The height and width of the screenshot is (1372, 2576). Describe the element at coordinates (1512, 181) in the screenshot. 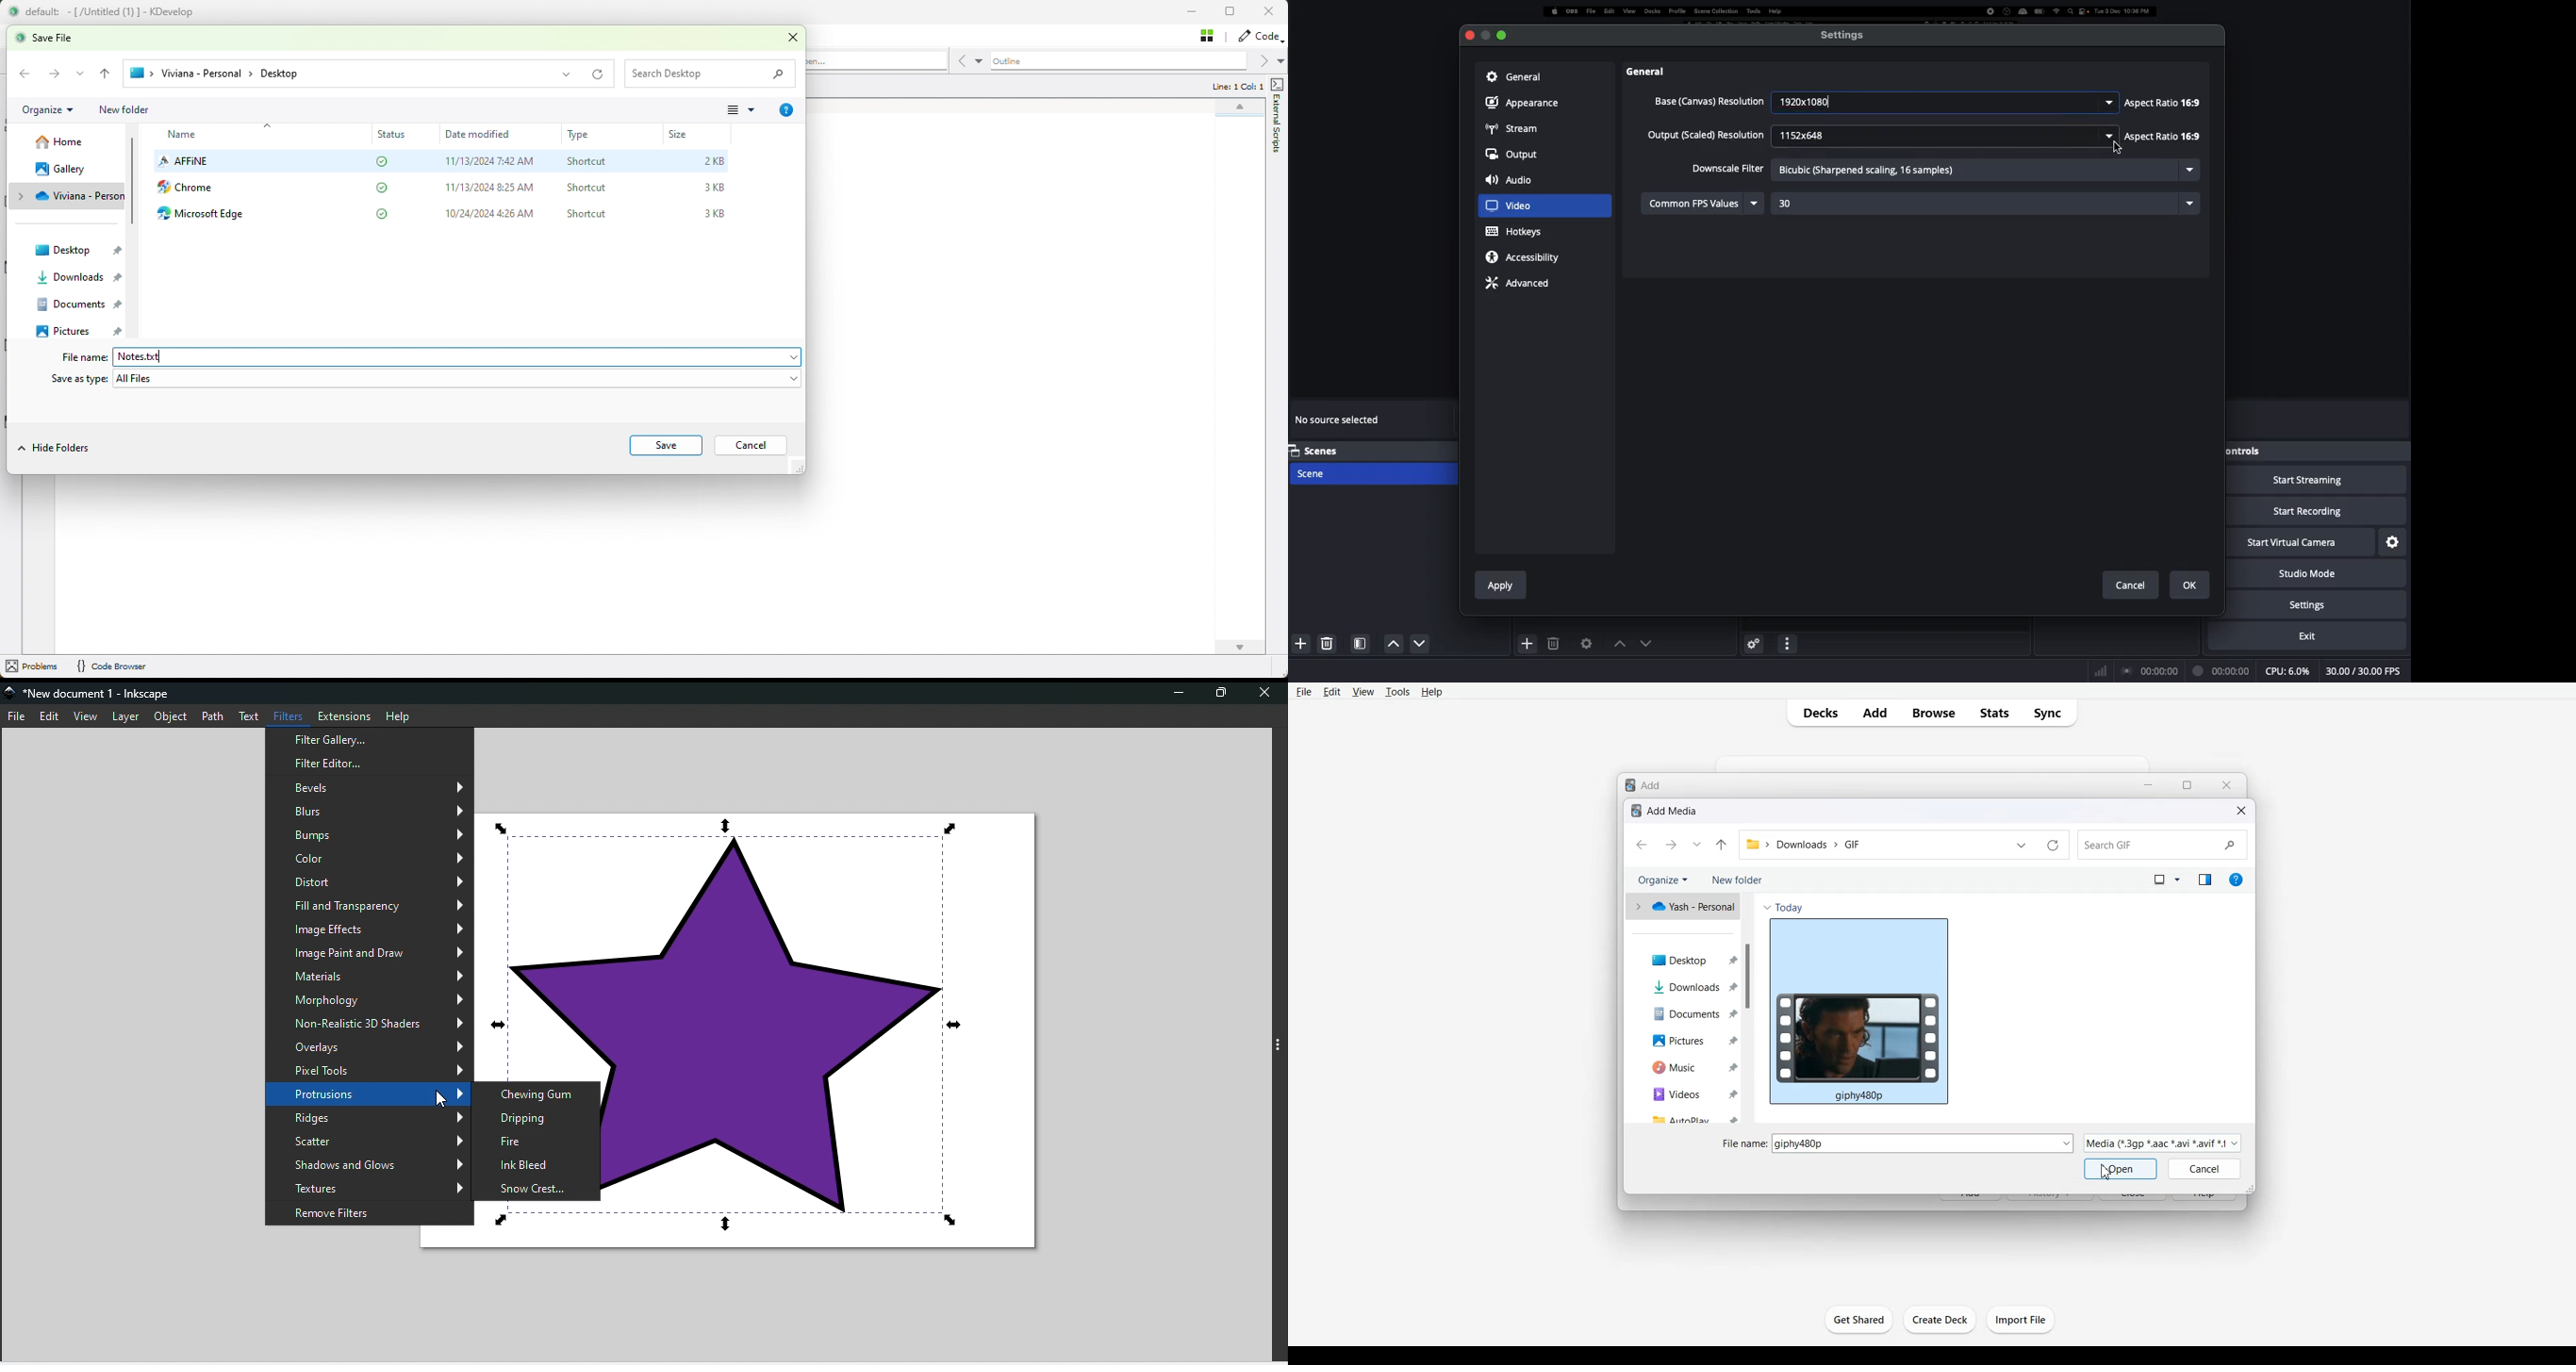

I see `Audio` at that location.